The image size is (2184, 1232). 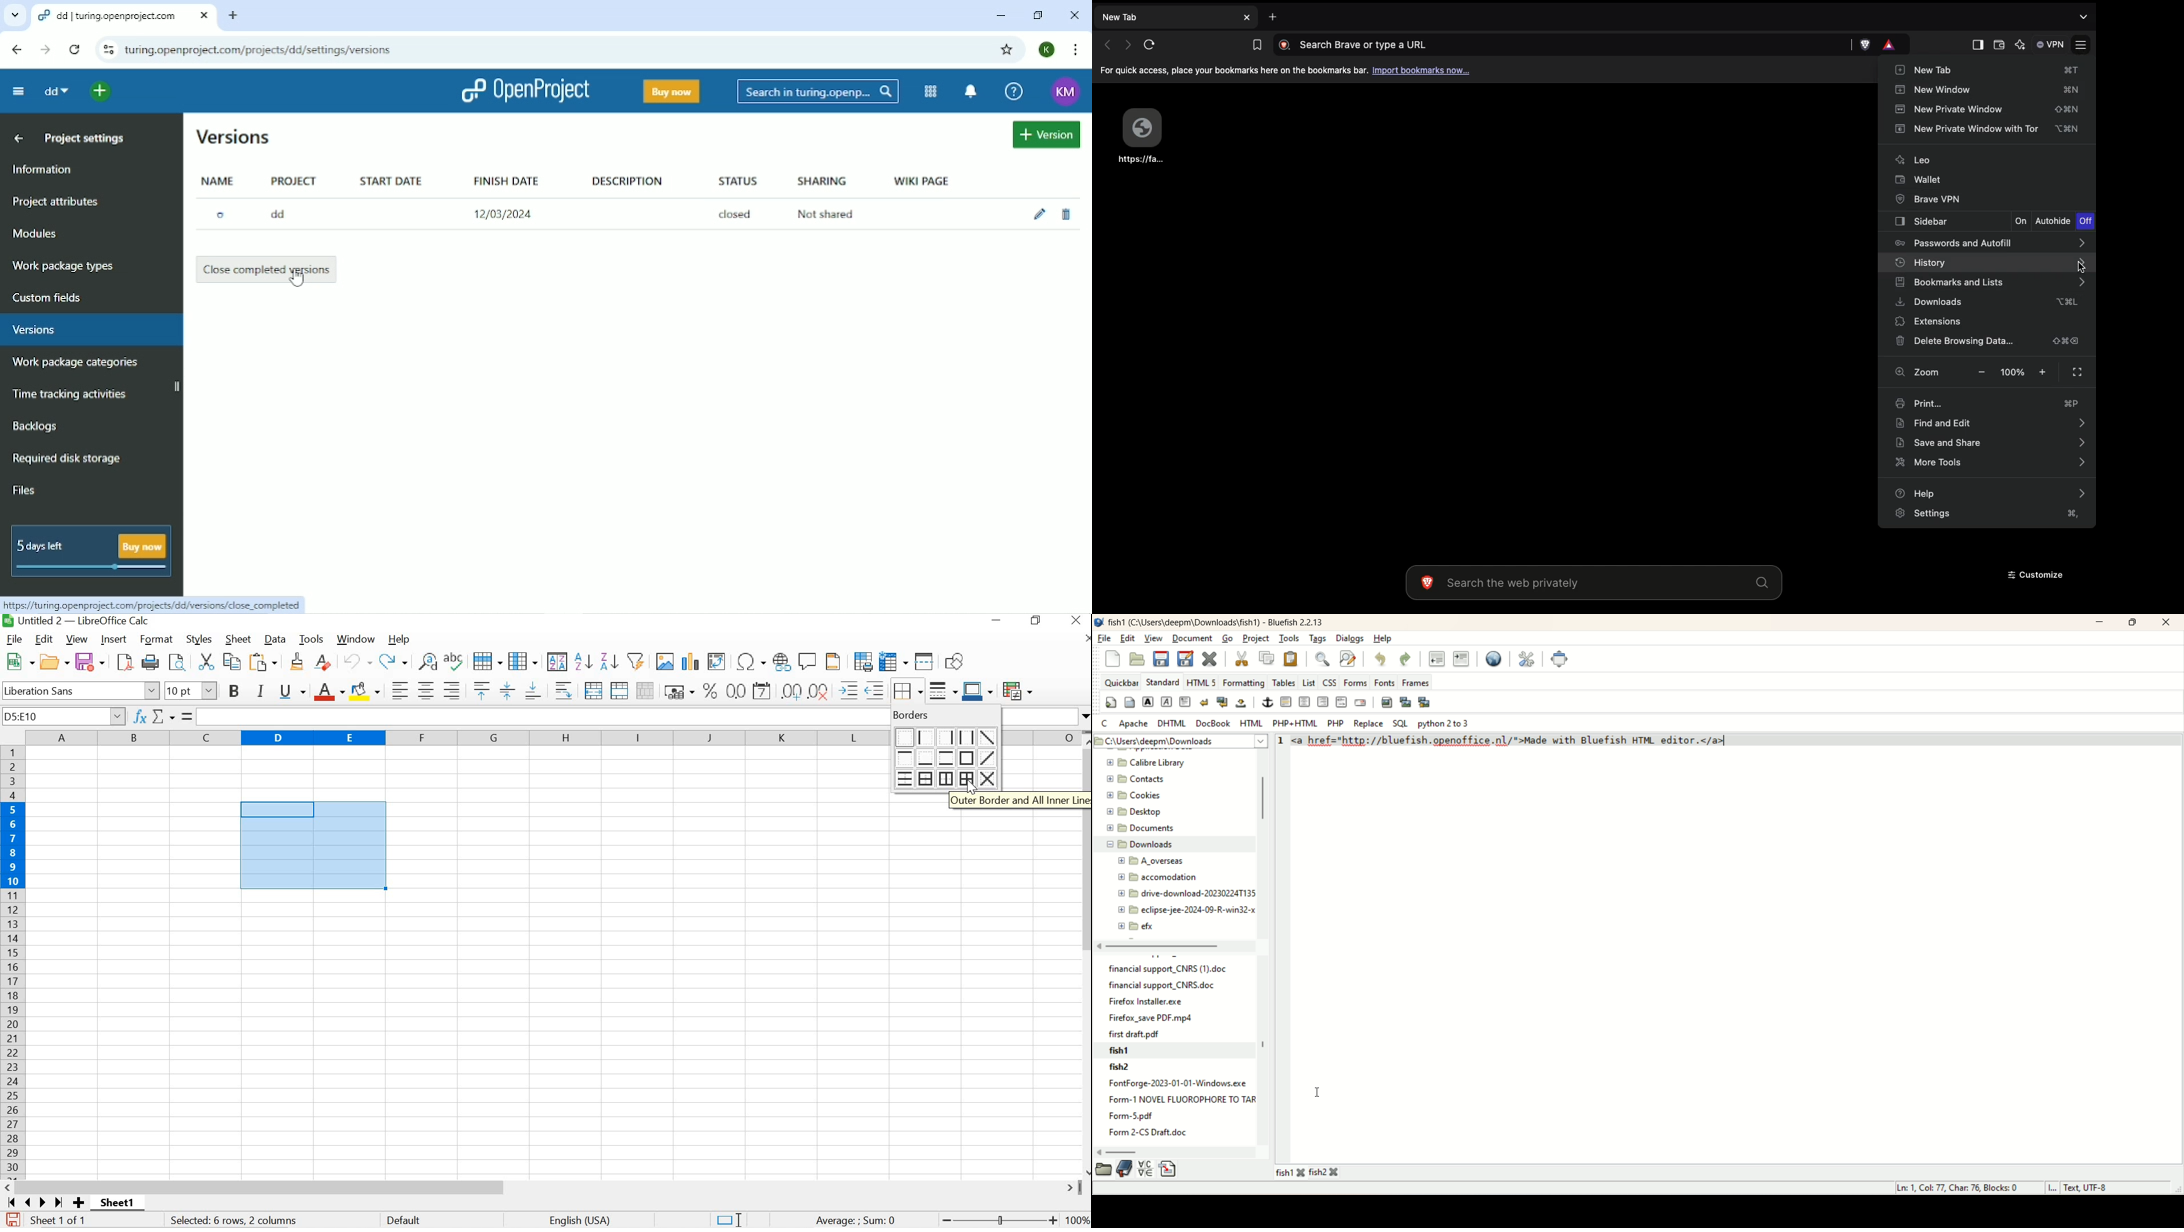 I want to click on close, so click(x=2166, y=622).